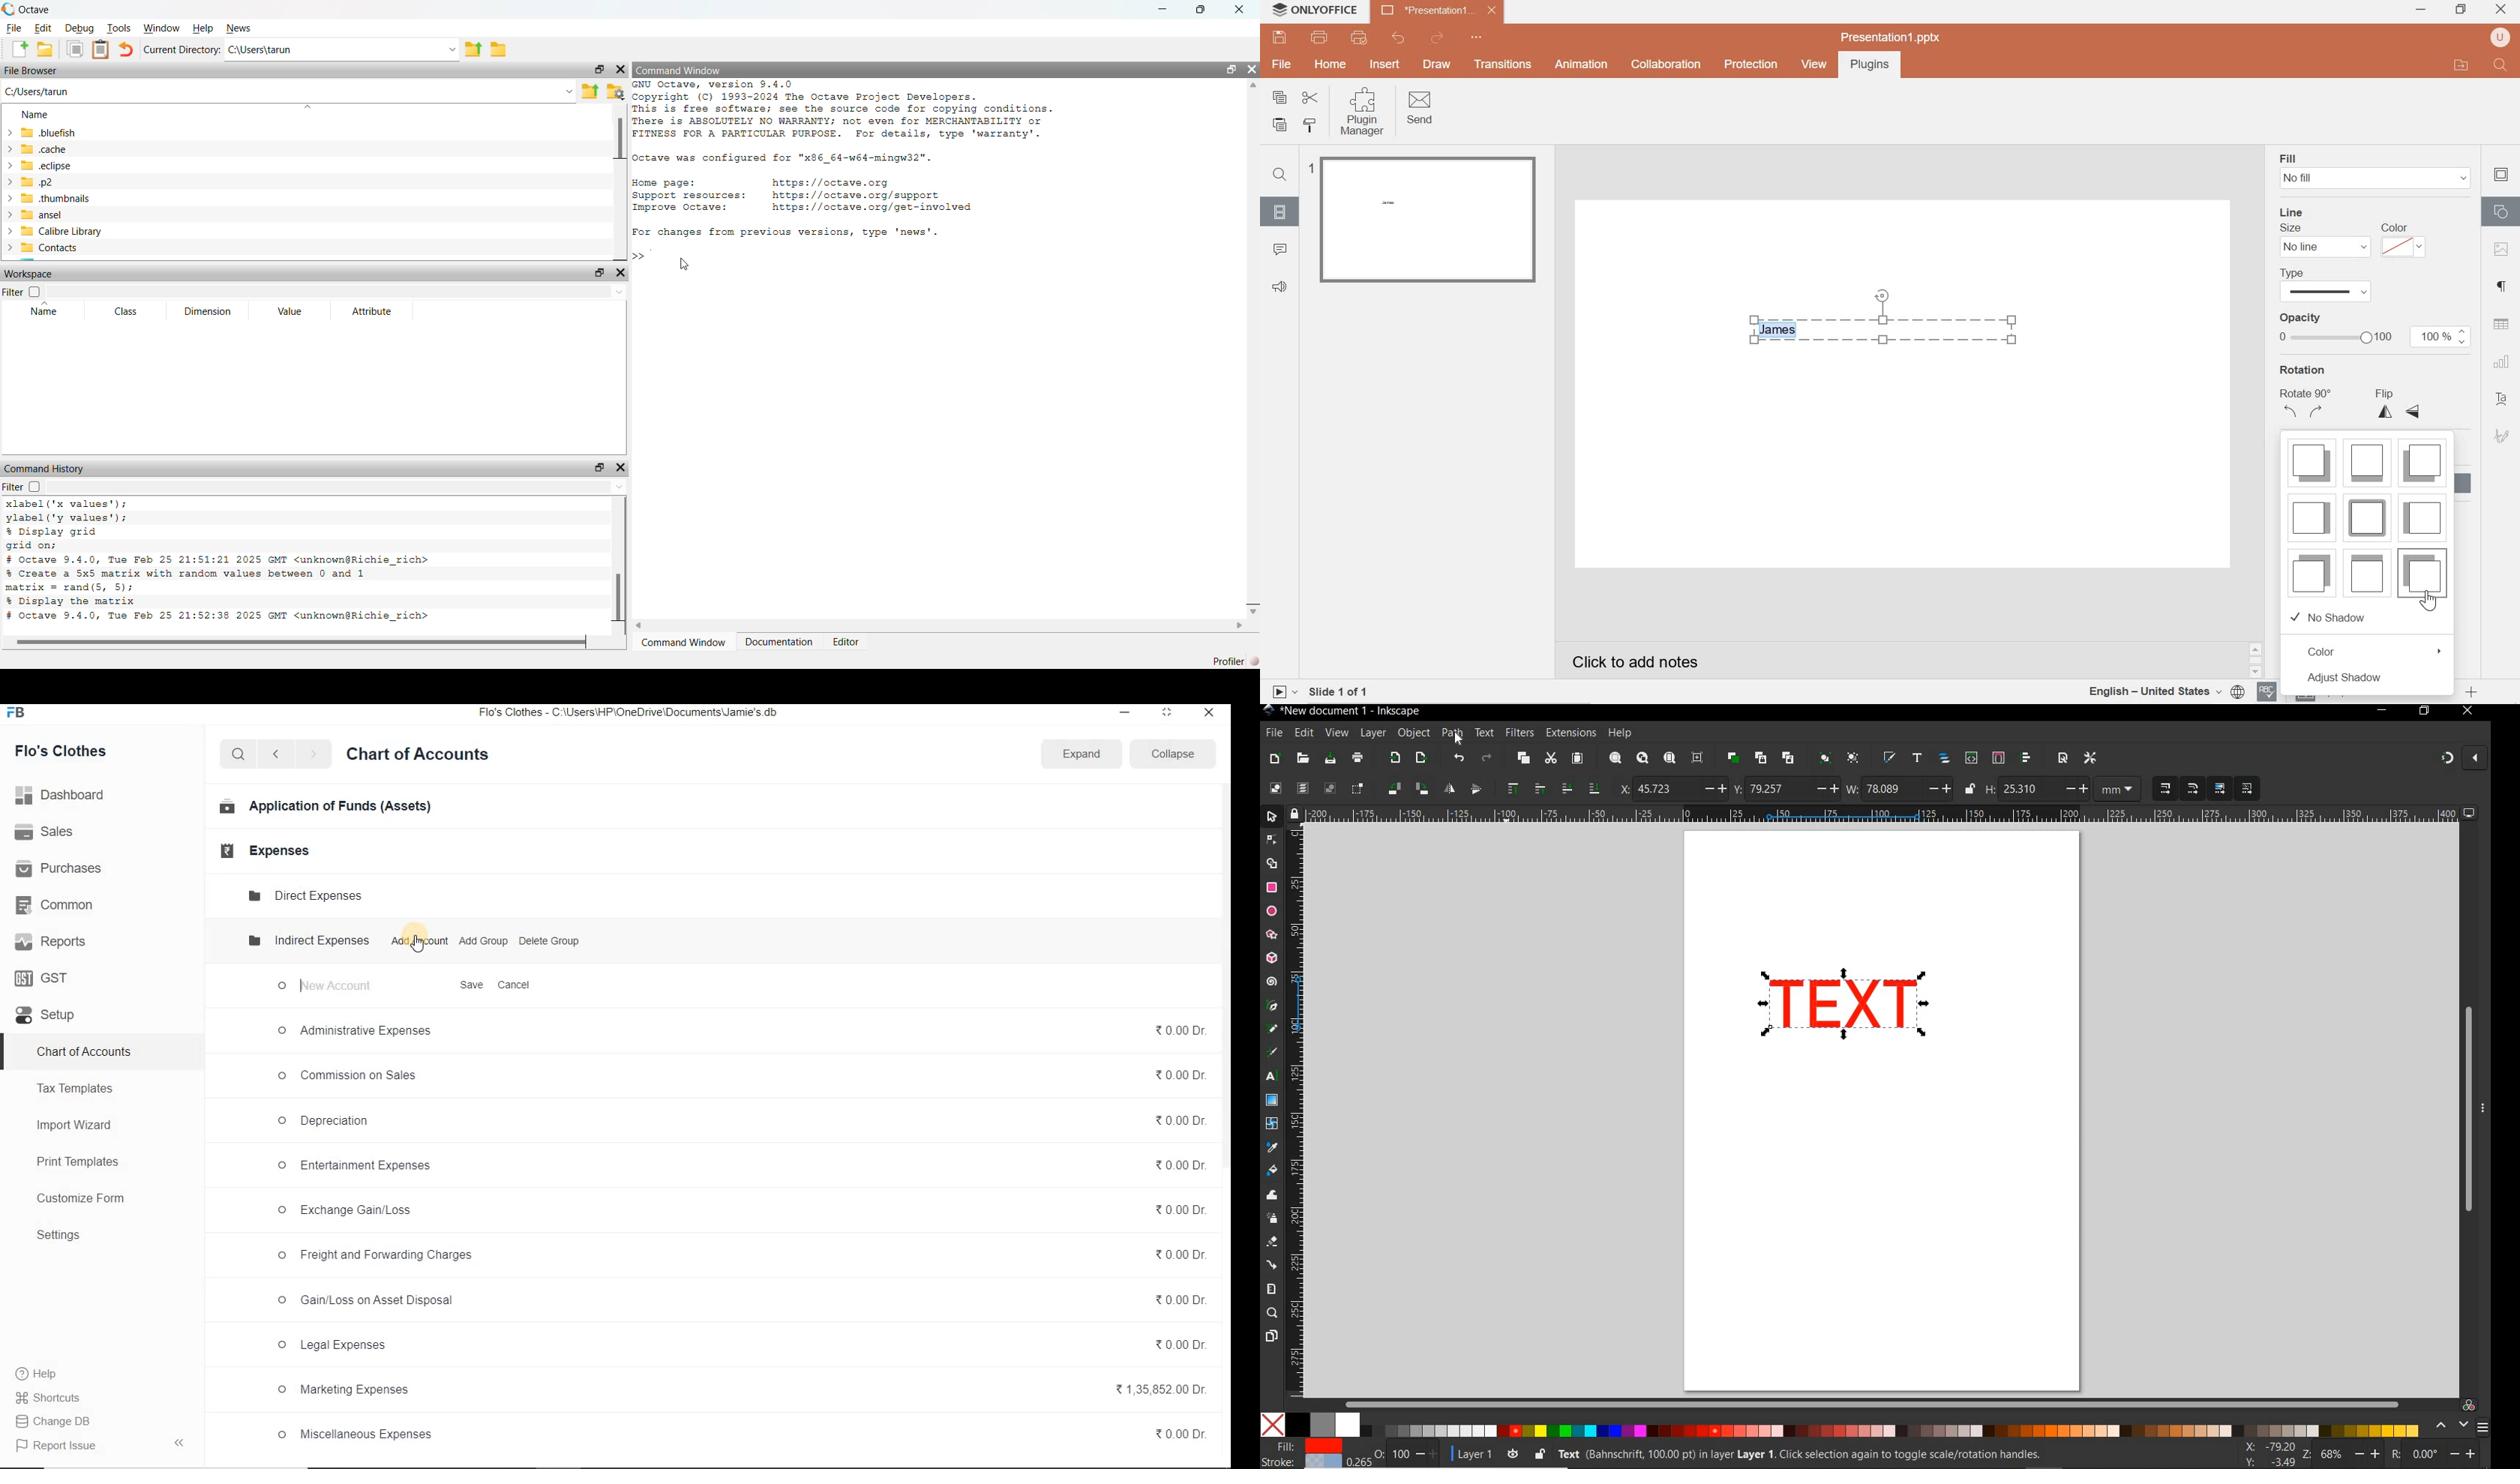  I want to click on previous, so click(275, 755).